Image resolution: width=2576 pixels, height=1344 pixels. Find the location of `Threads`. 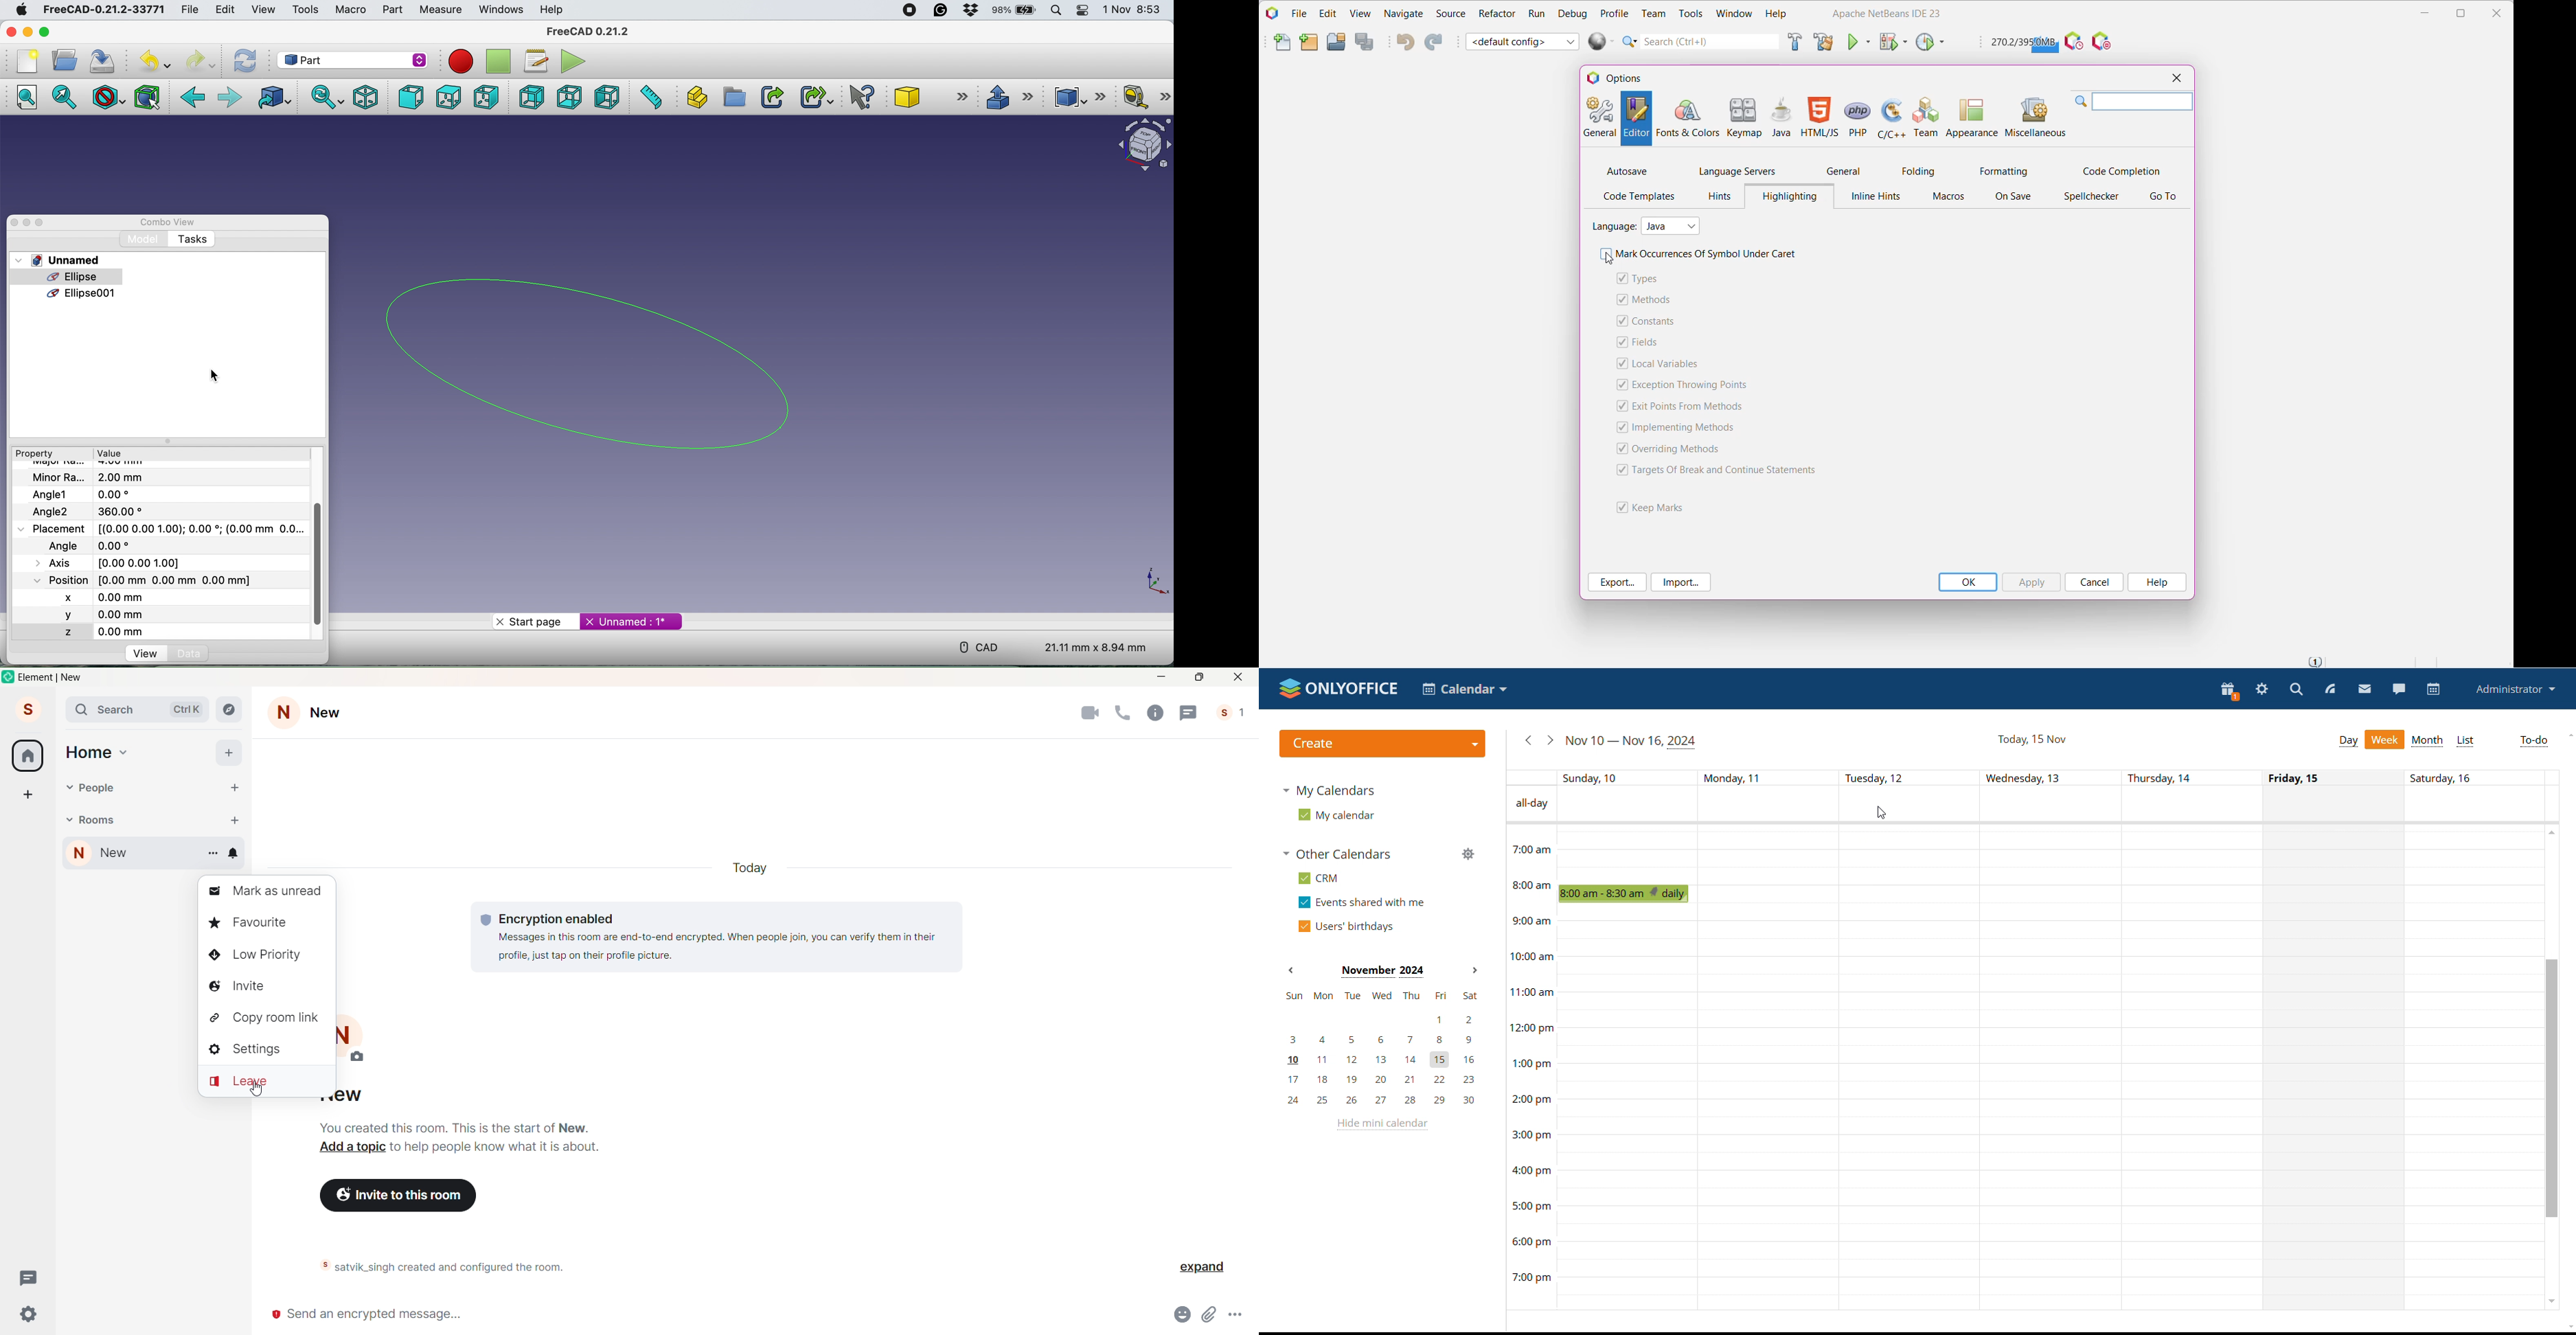

Threads is located at coordinates (1190, 711).